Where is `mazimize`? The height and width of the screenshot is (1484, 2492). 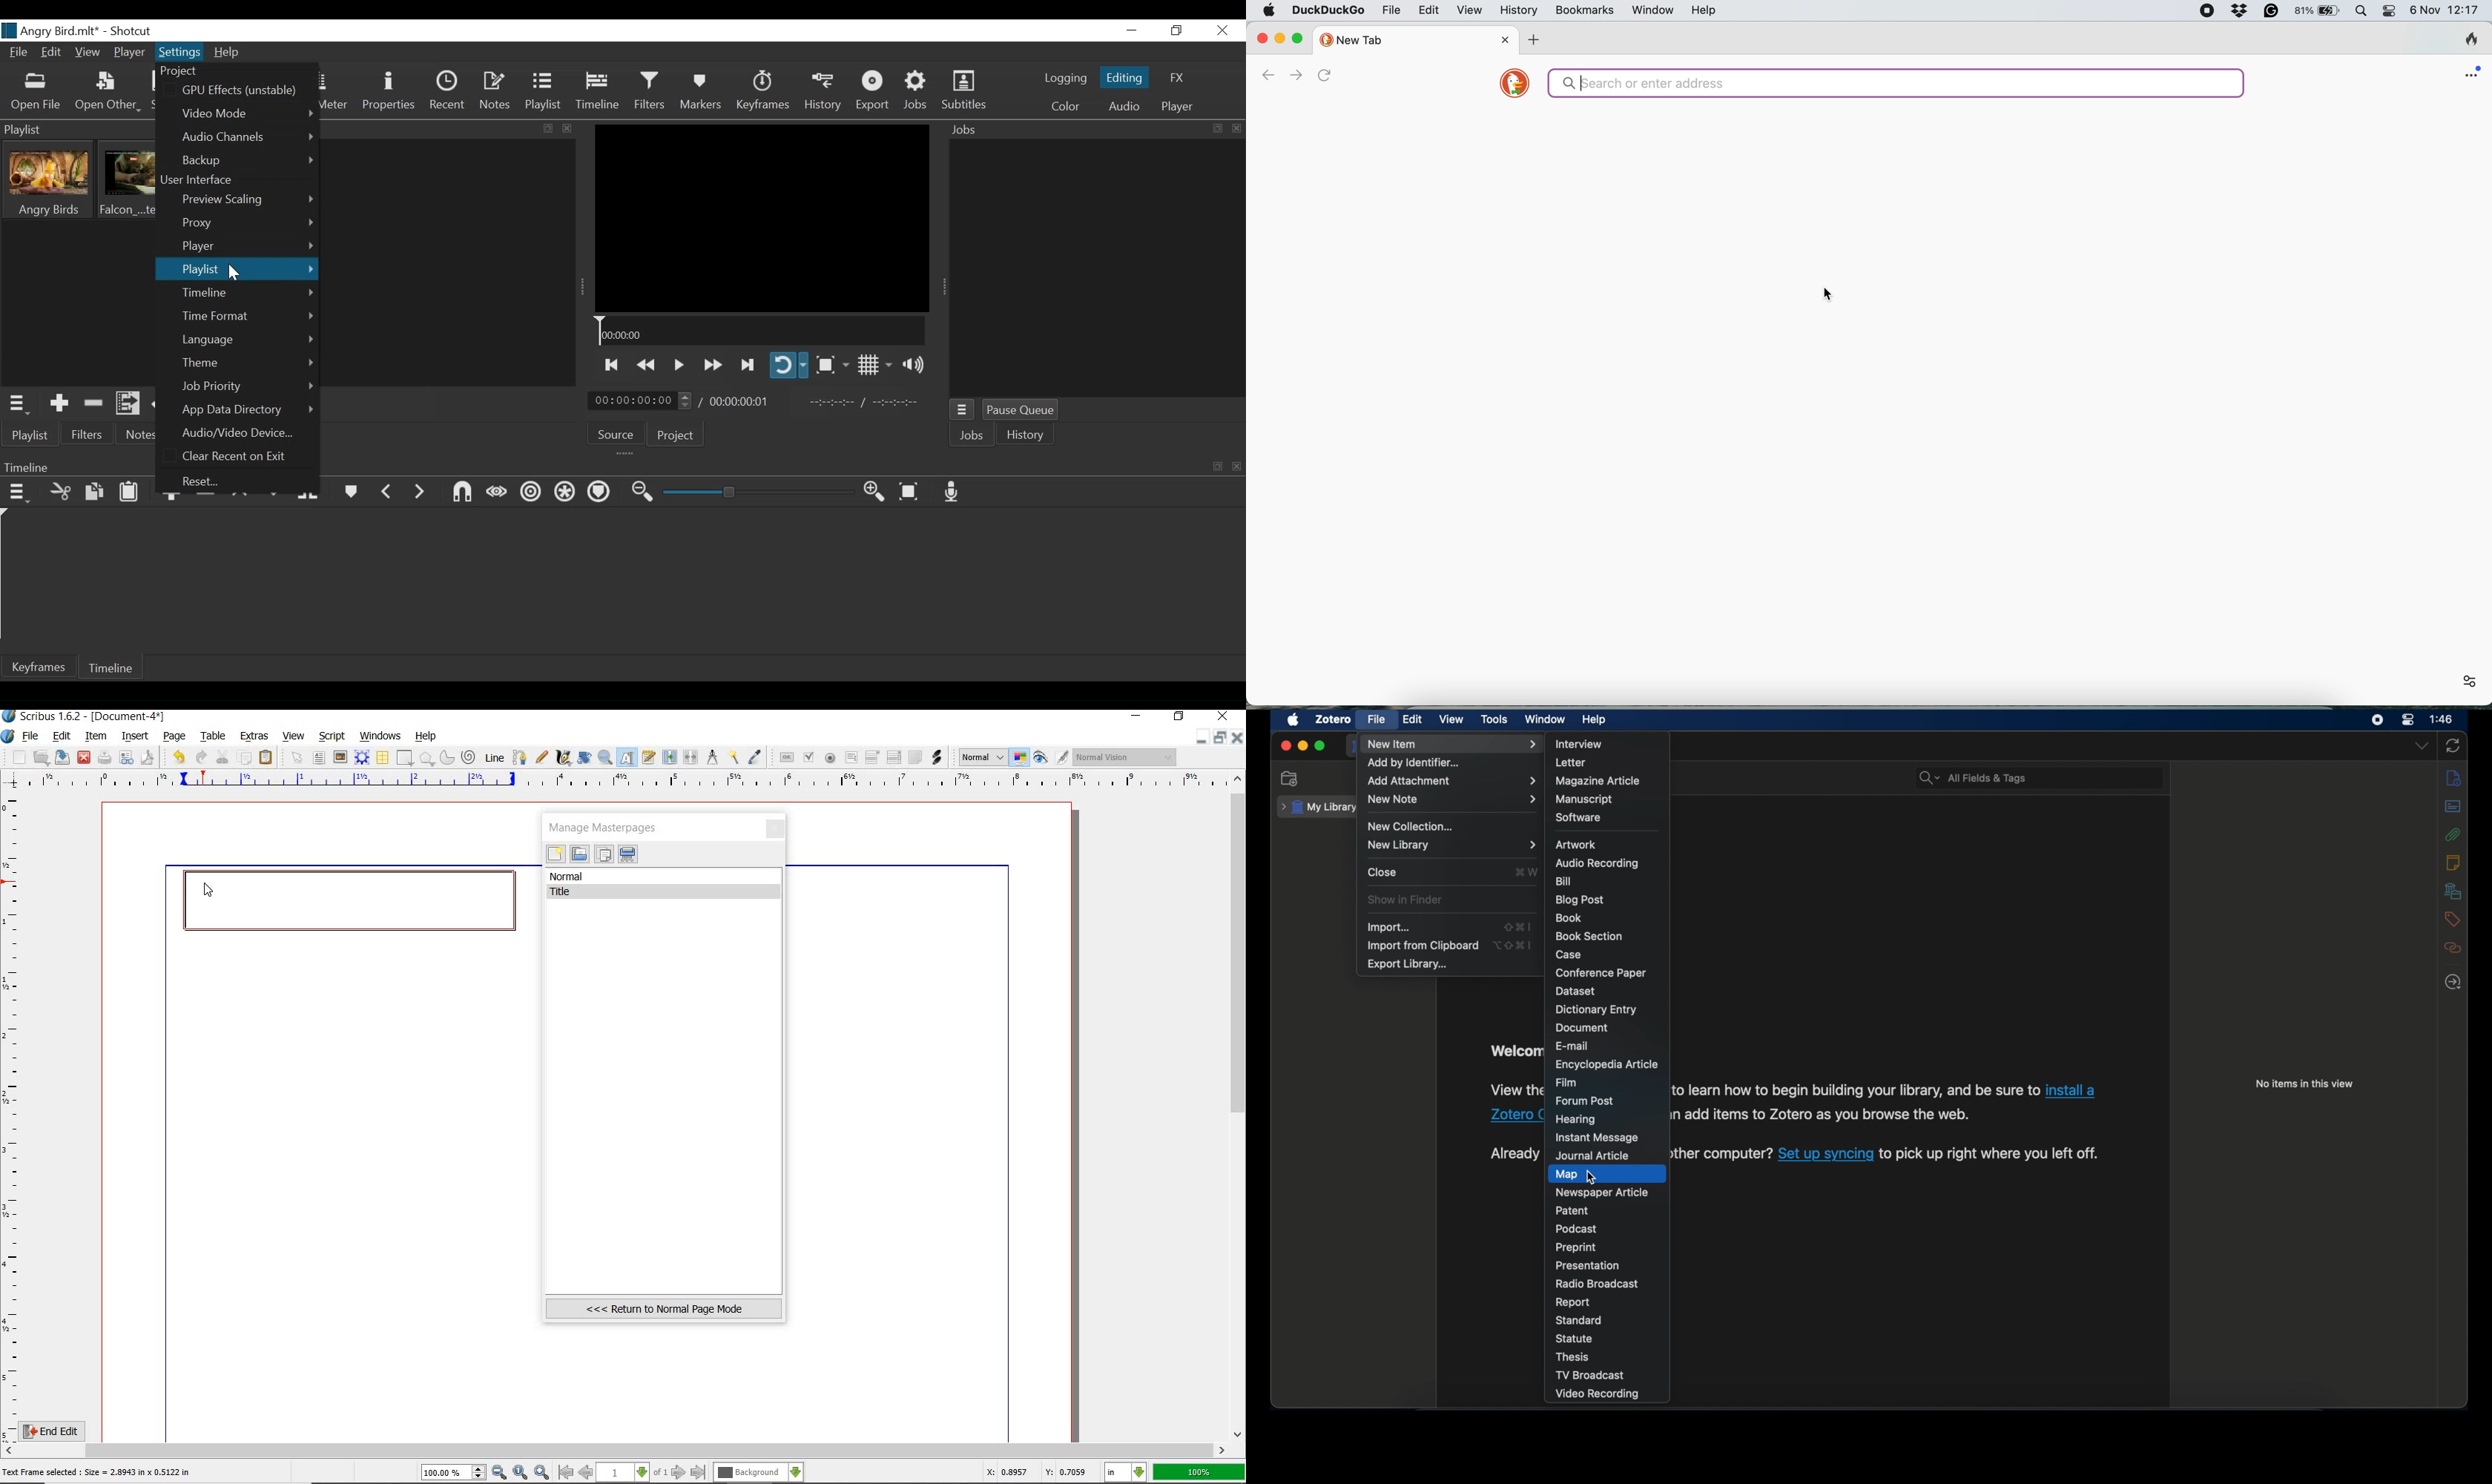 mazimize is located at coordinates (545, 128).